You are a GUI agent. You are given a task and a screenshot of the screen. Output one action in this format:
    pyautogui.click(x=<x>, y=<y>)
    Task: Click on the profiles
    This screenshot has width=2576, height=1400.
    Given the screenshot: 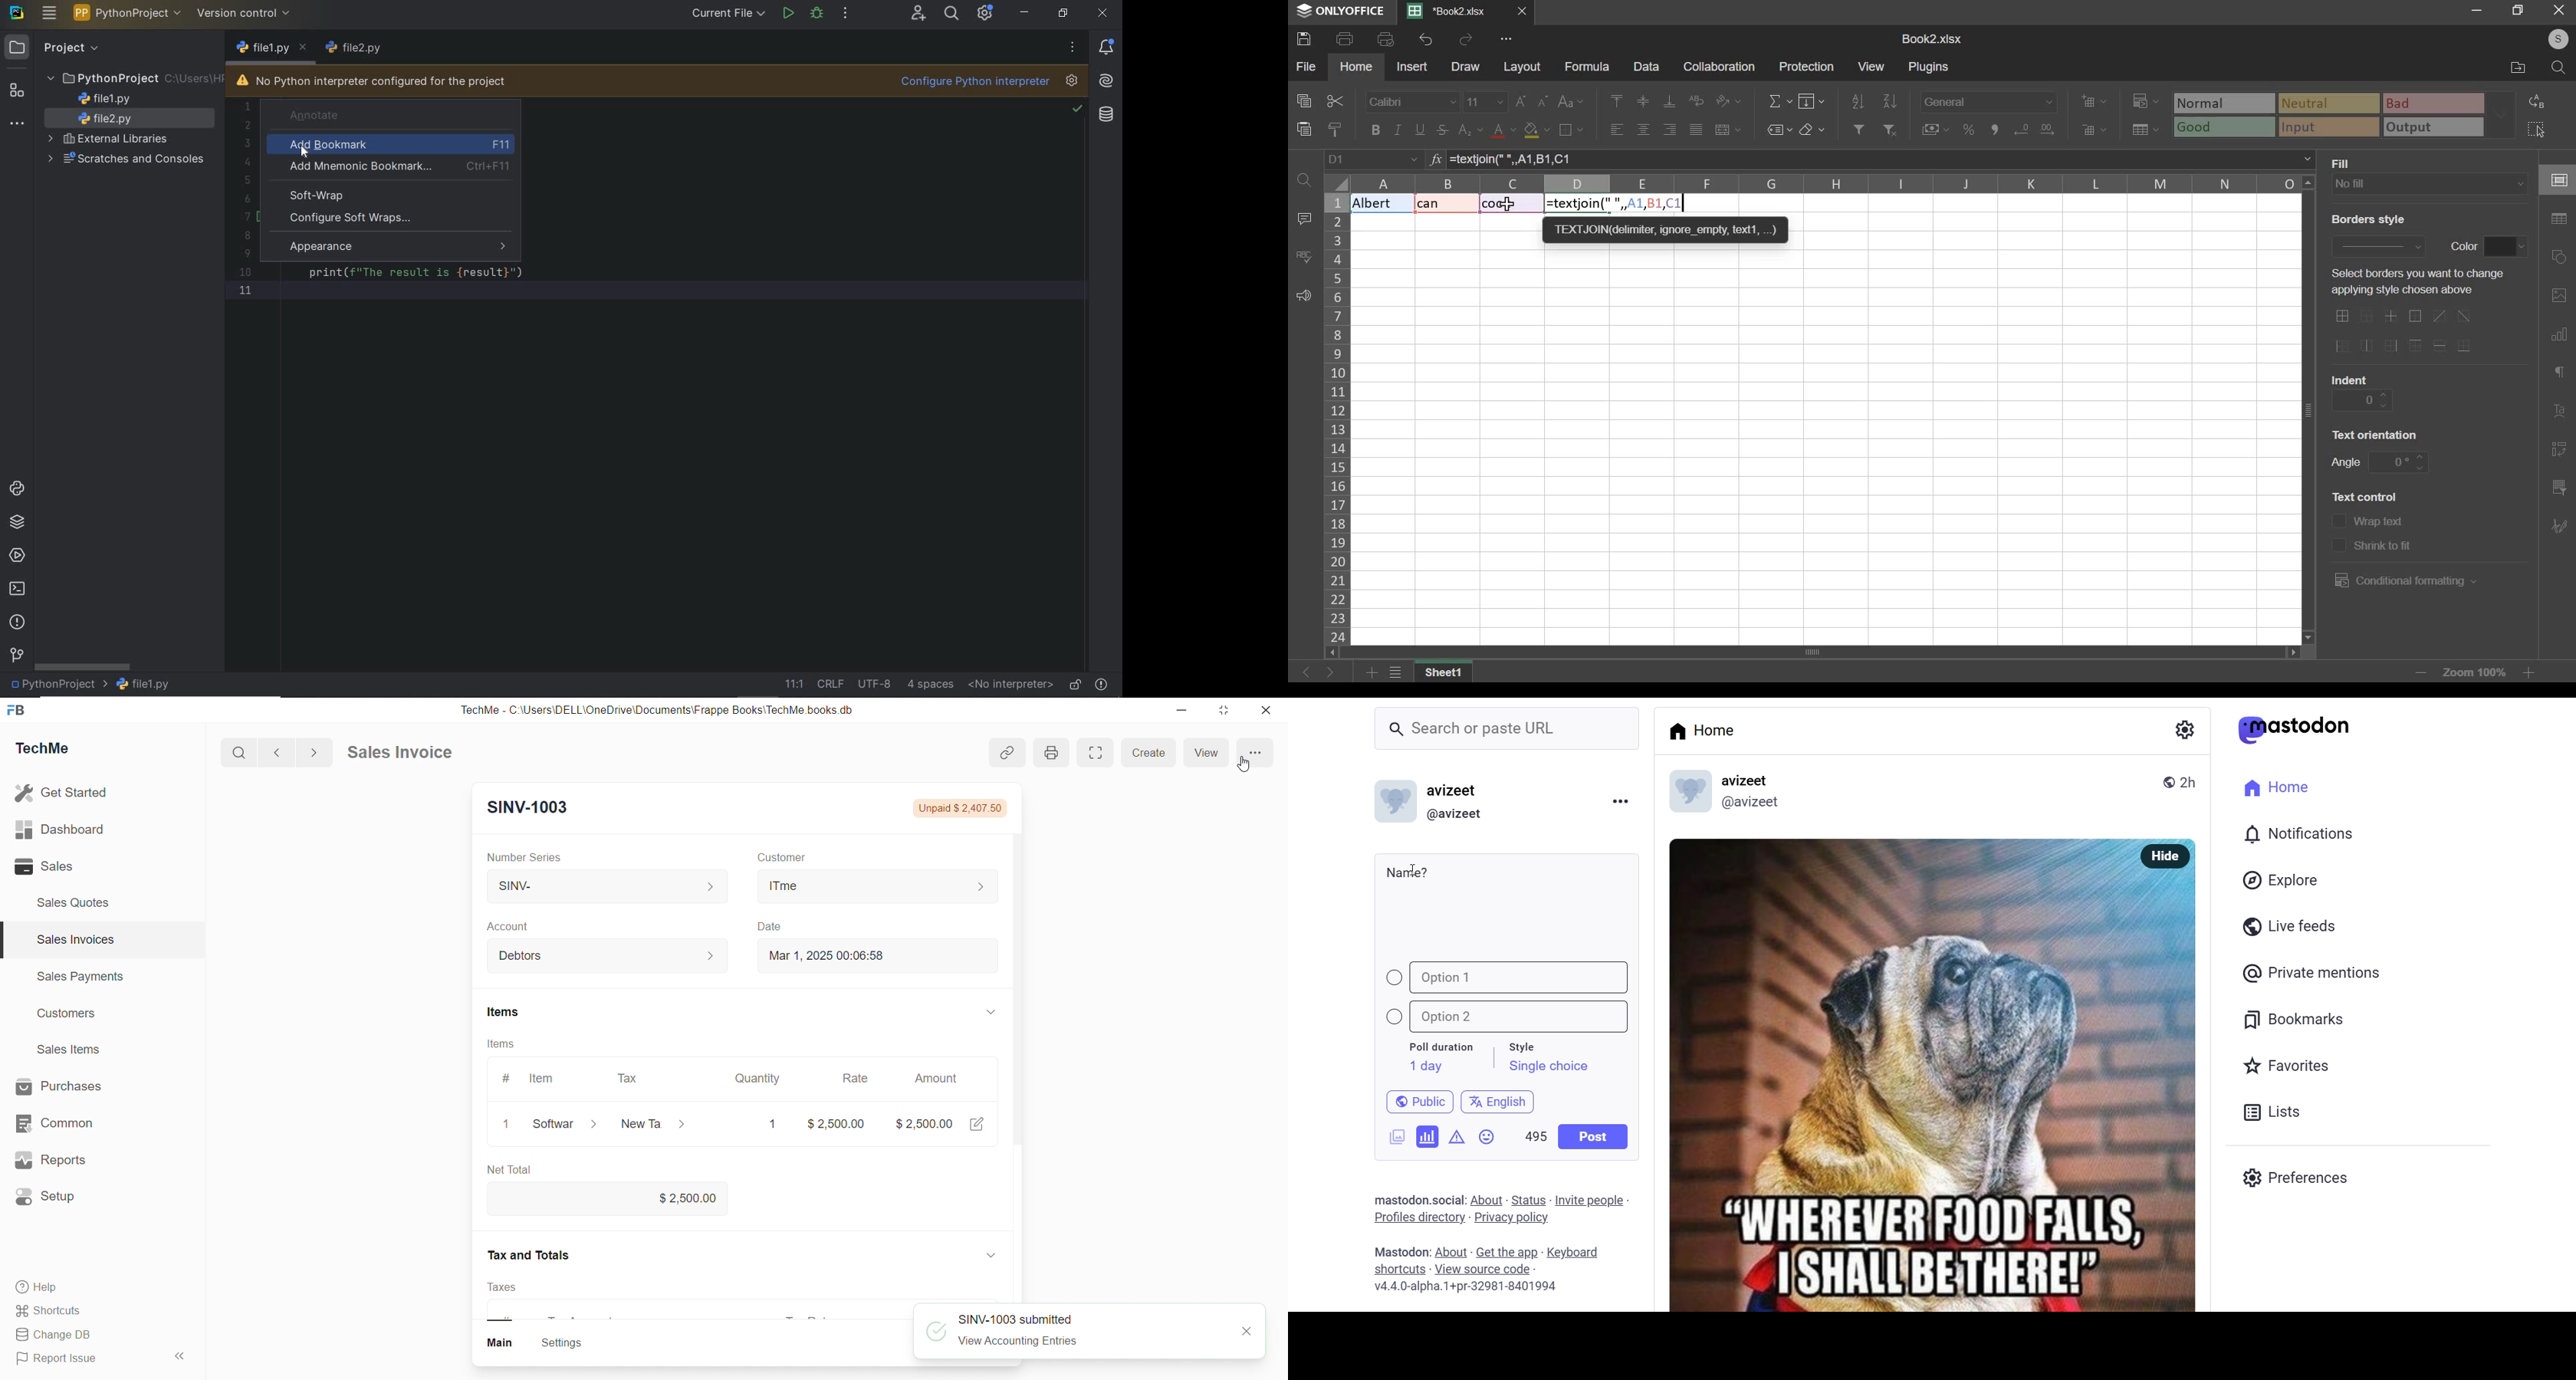 What is the action you would take?
    pyautogui.click(x=1418, y=1217)
    